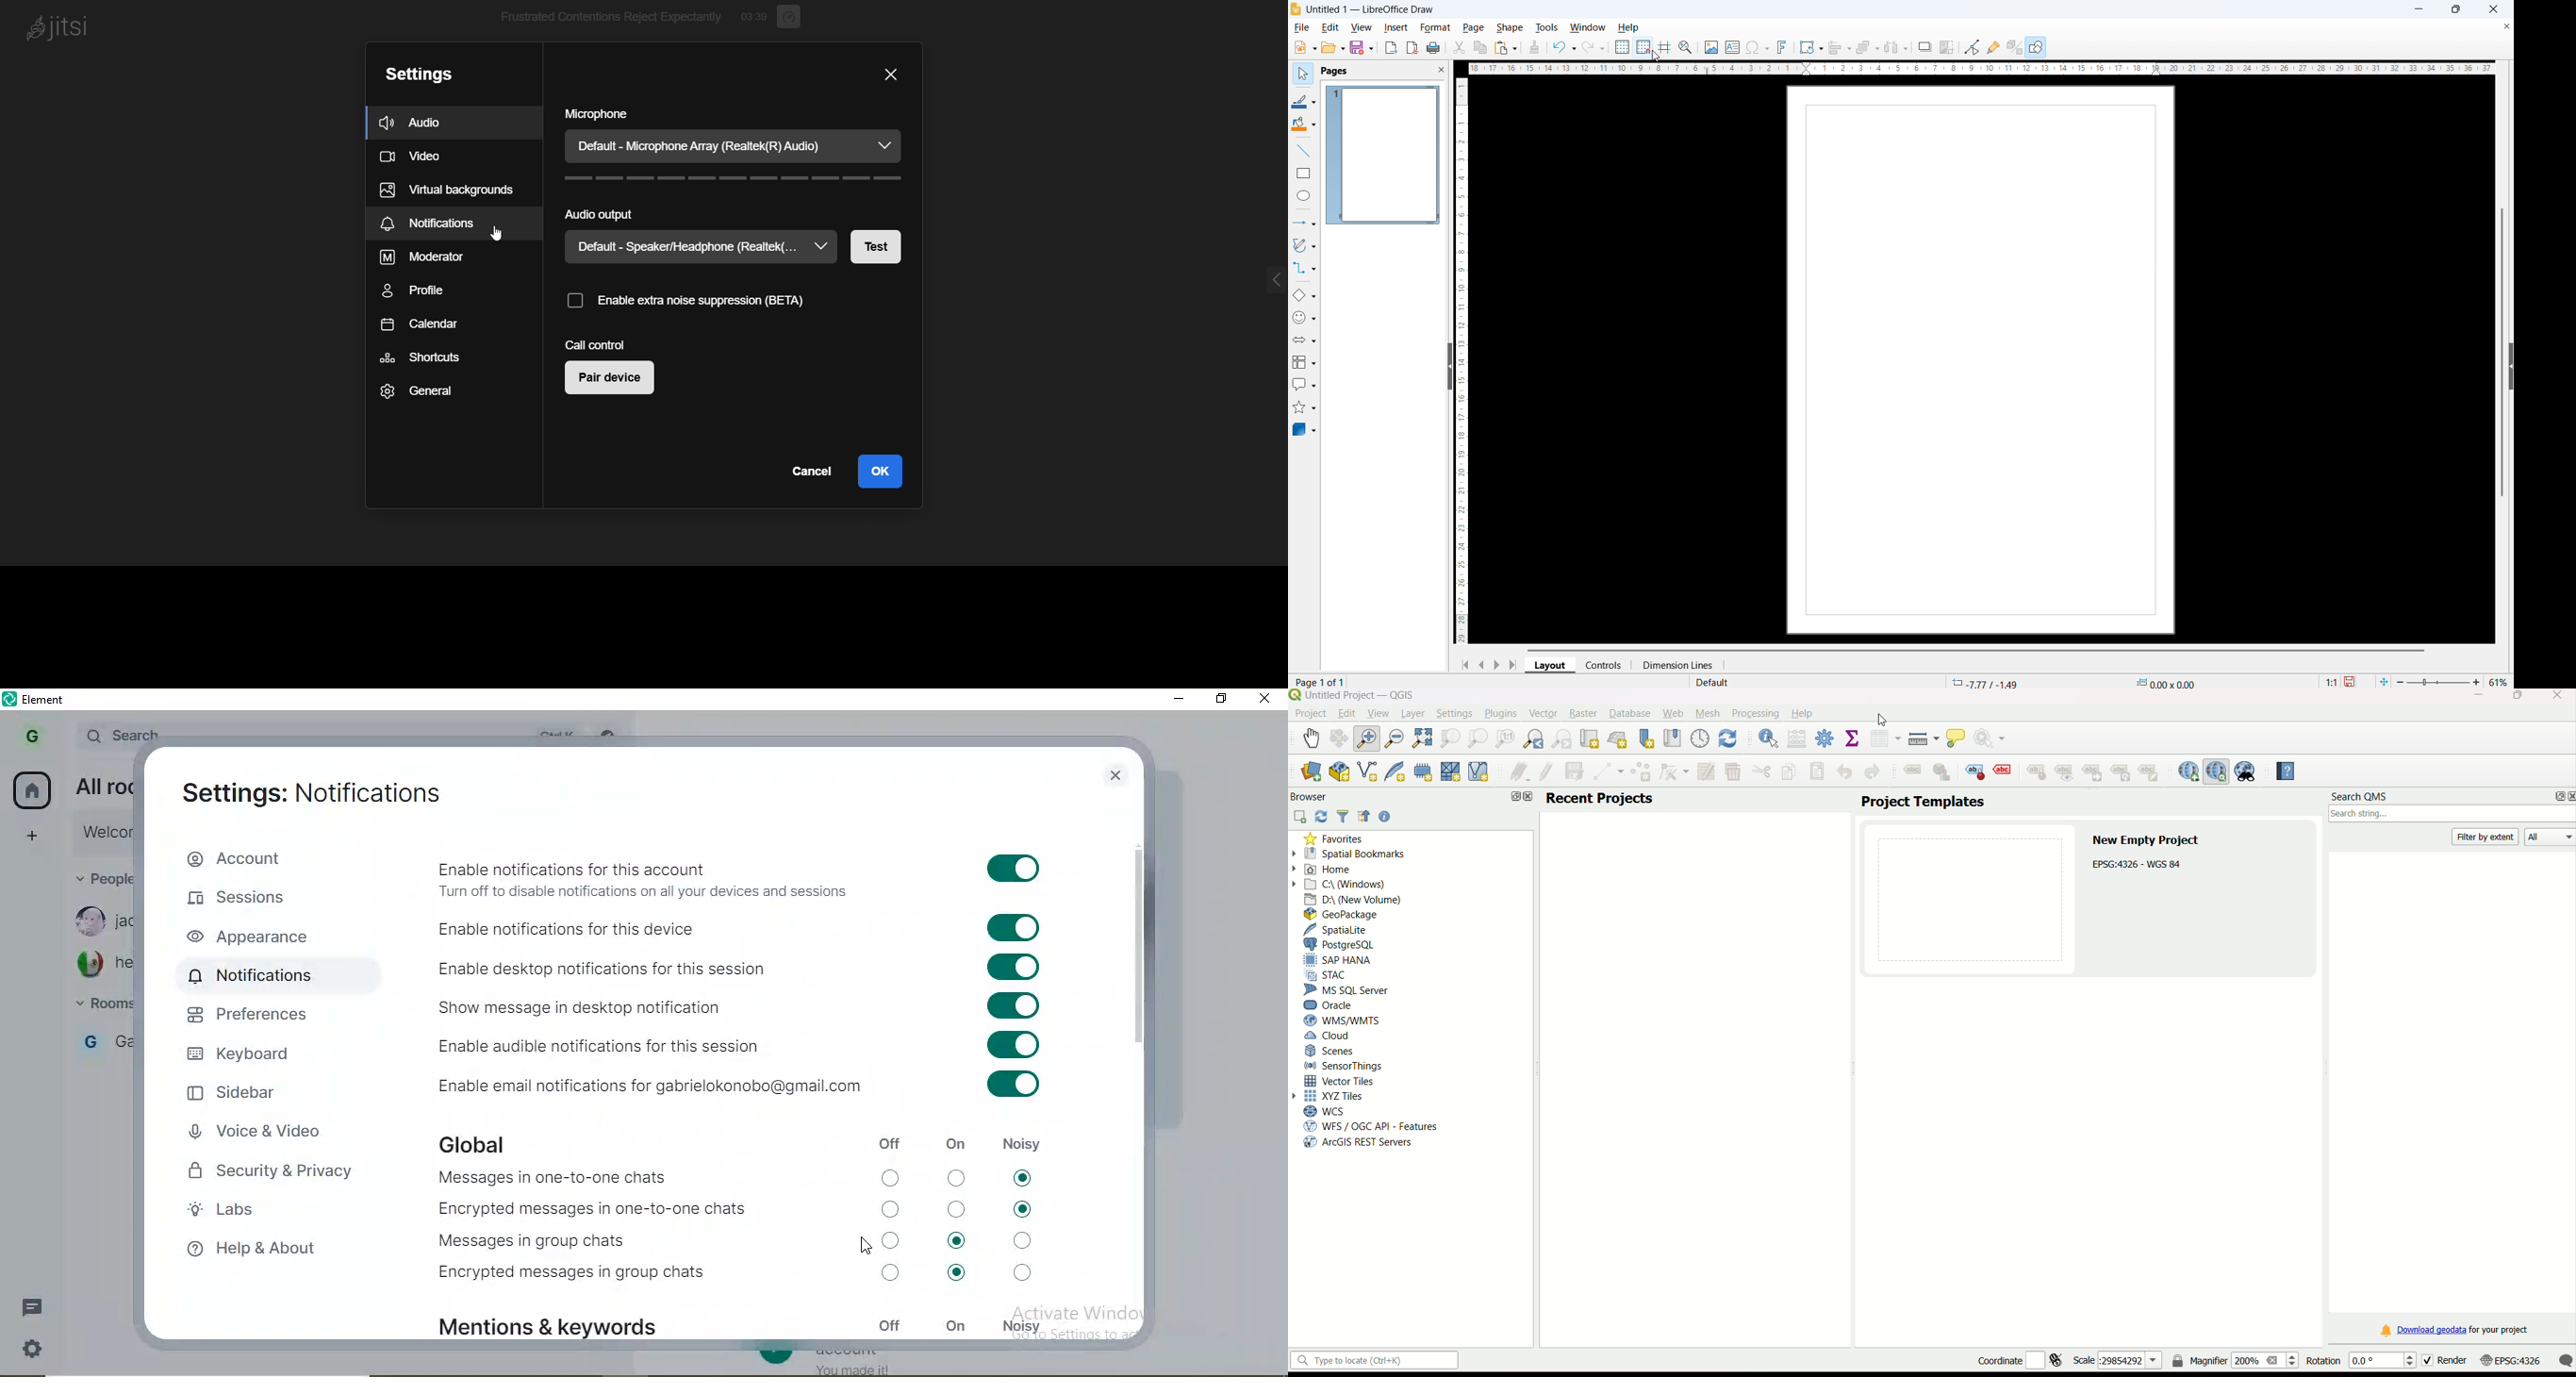 Image resolution: width=2576 pixels, height=1400 pixels. Describe the element at coordinates (1345, 818) in the screenshot. I see `filter browser` at that location.